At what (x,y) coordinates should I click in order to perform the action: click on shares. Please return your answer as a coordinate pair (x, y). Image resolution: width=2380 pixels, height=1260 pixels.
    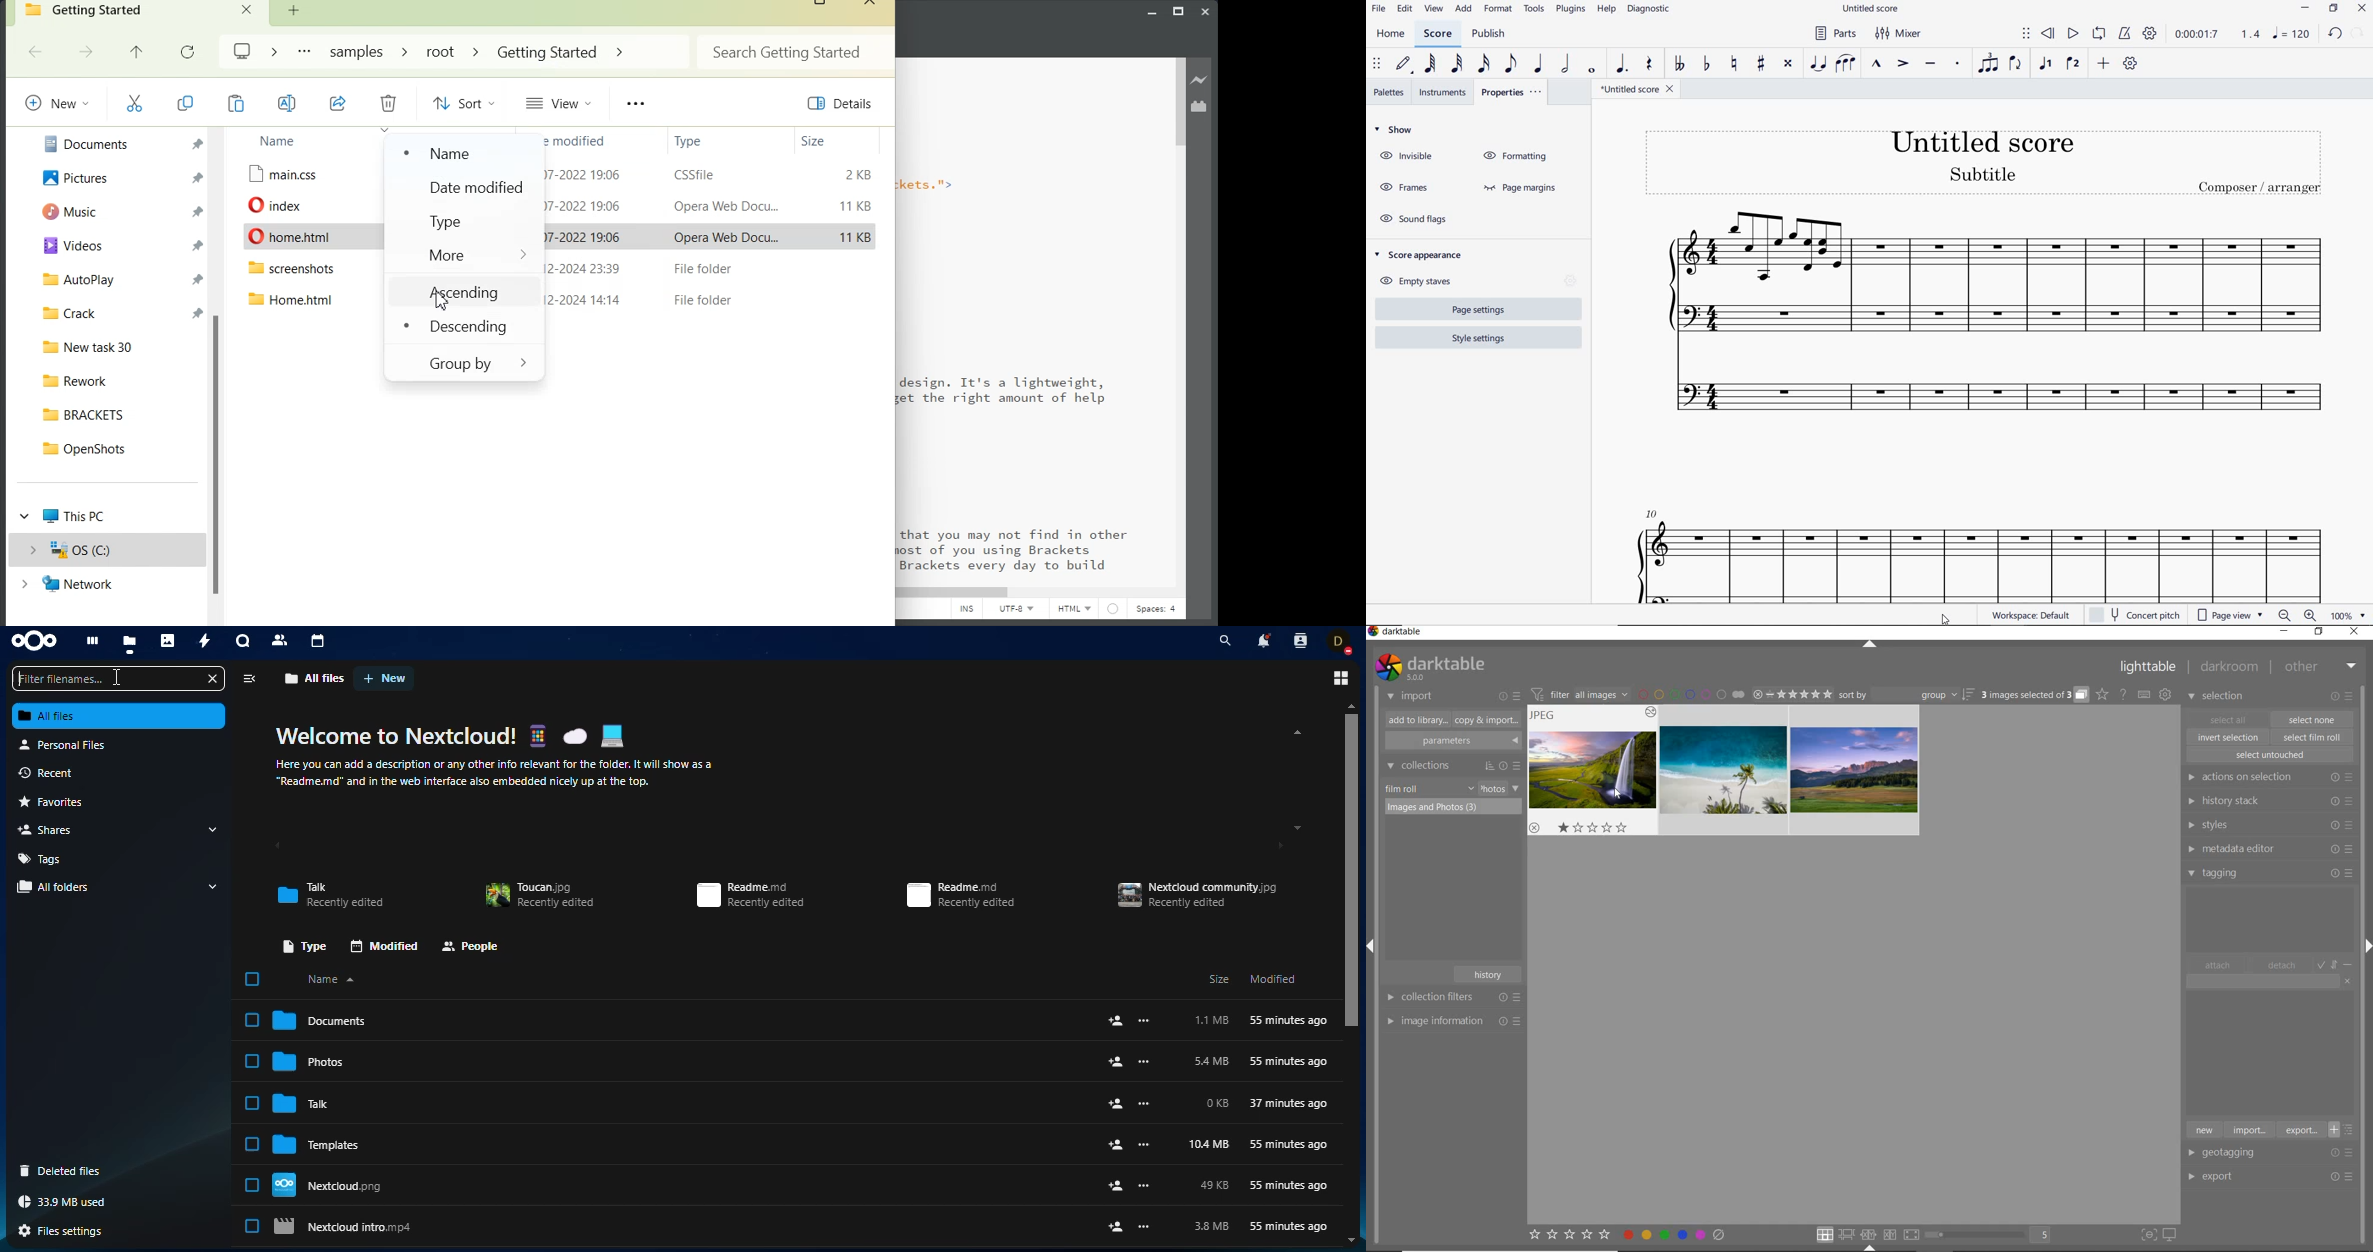
    Looking at the image, I should click on (53, 829).